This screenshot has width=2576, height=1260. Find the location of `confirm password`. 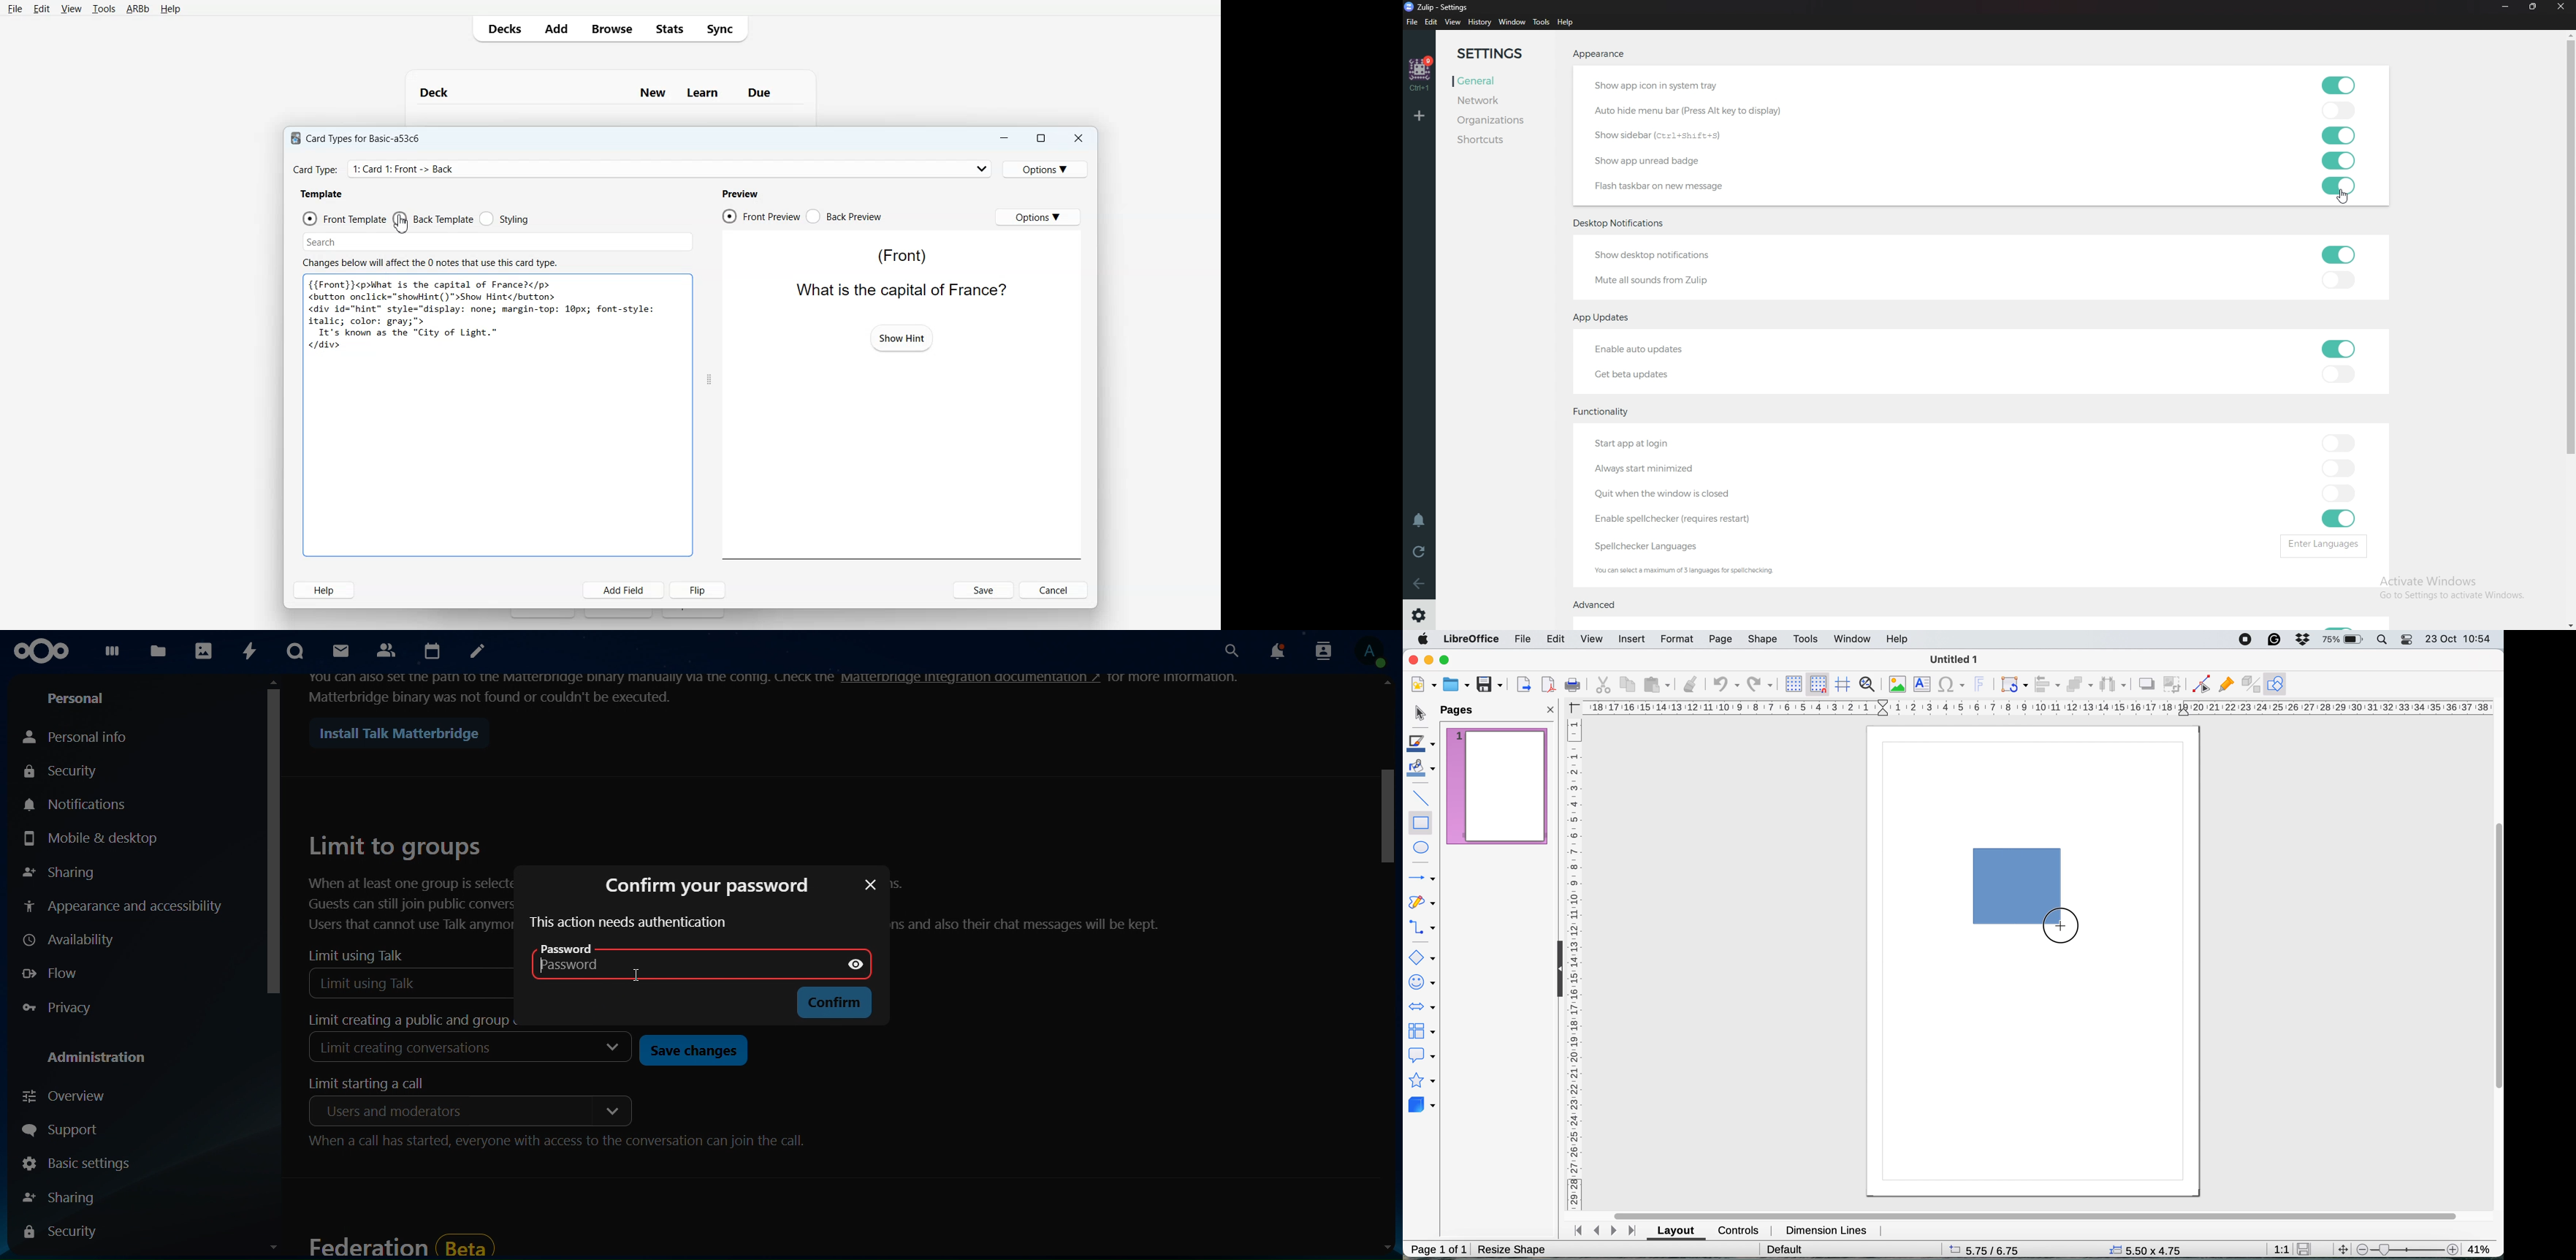

confirm password is located at coordinates (704, 884).